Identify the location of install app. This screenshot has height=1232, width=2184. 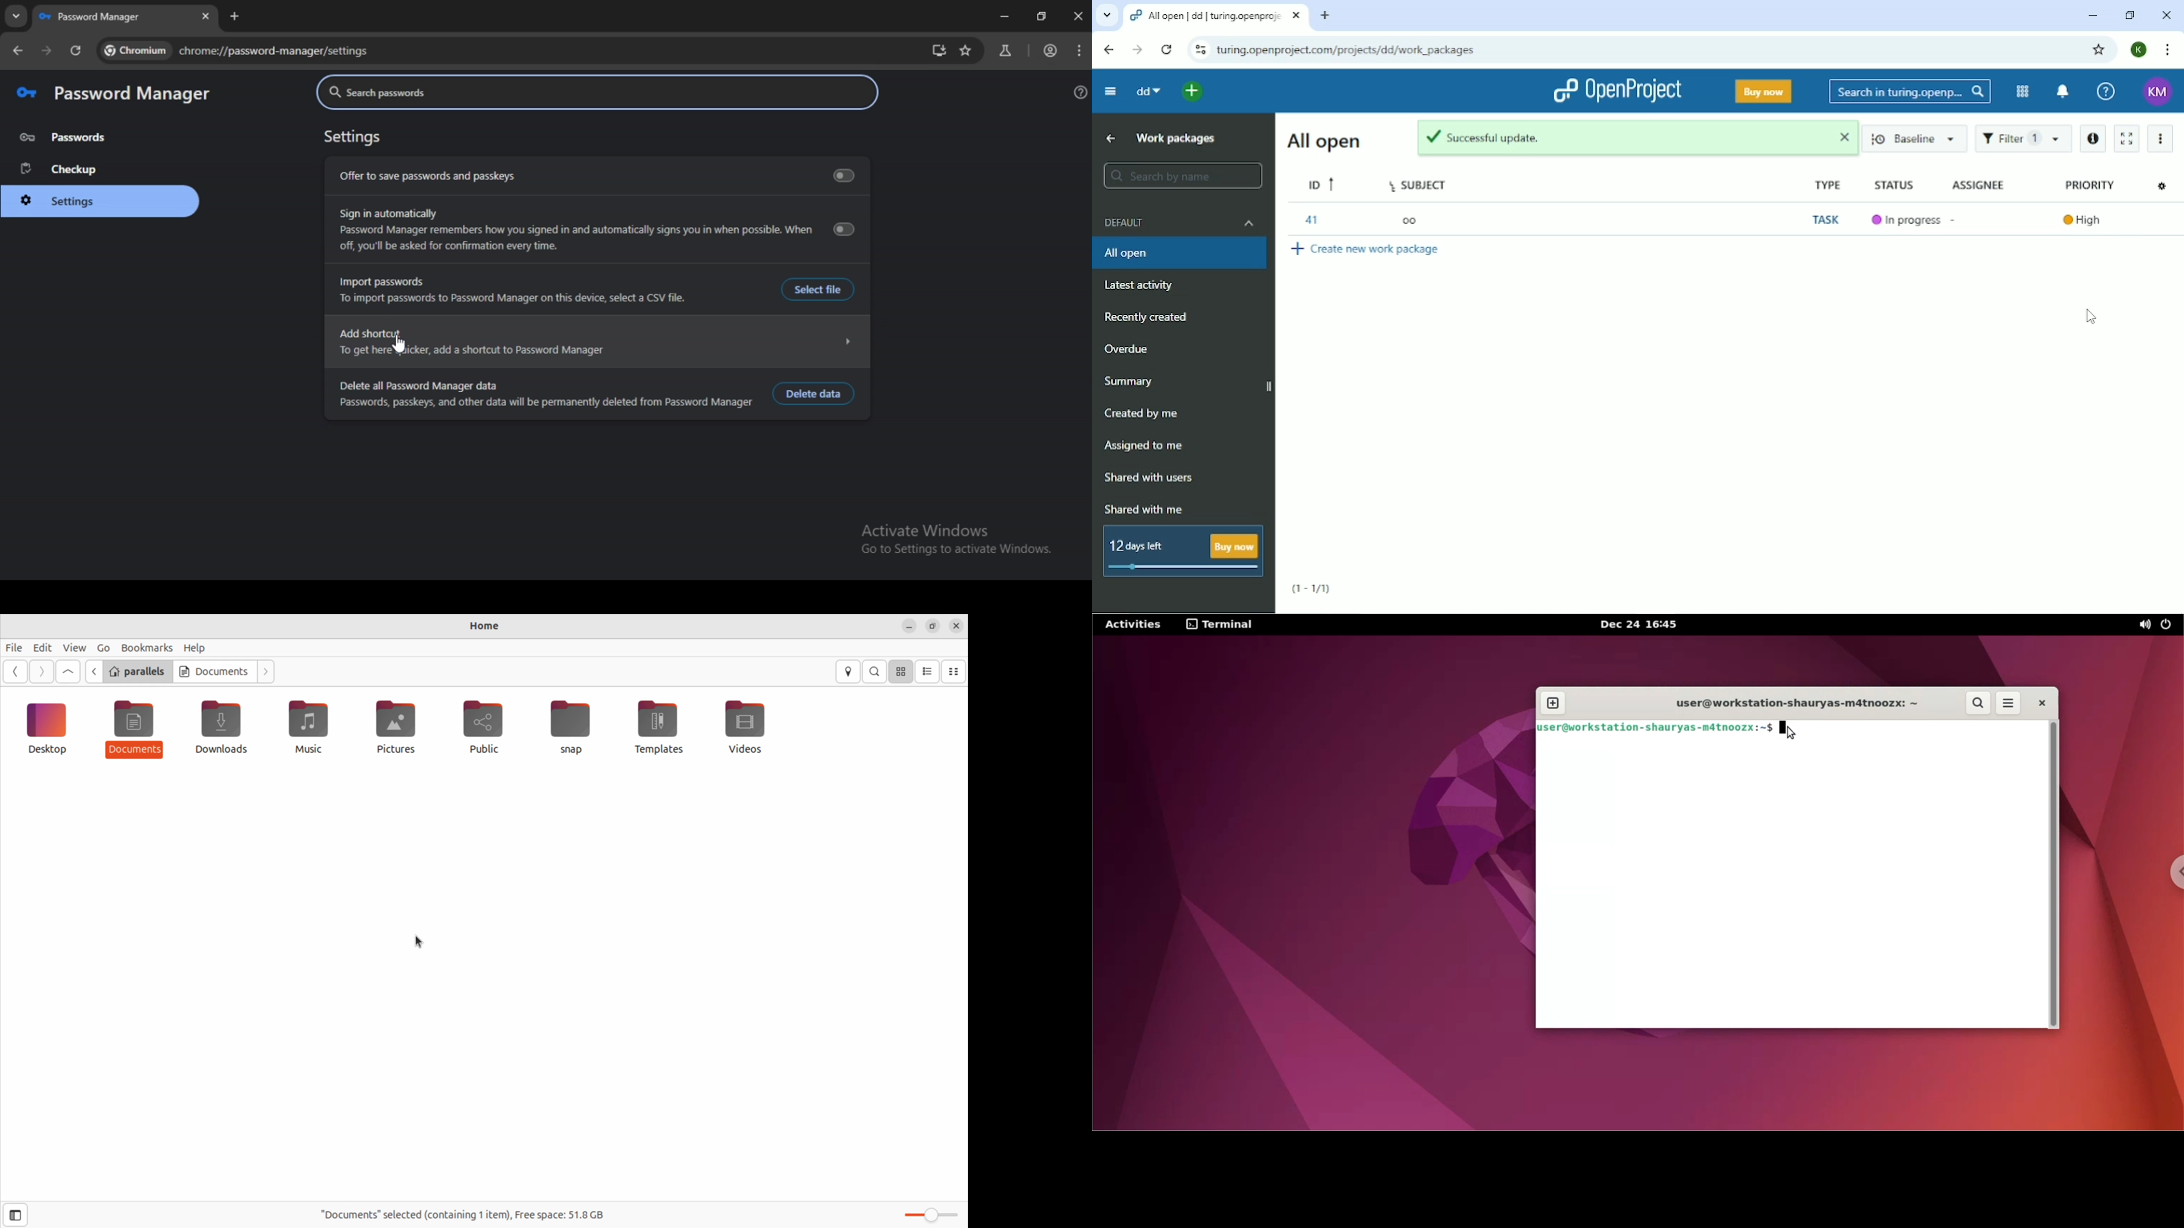
(940, 51).